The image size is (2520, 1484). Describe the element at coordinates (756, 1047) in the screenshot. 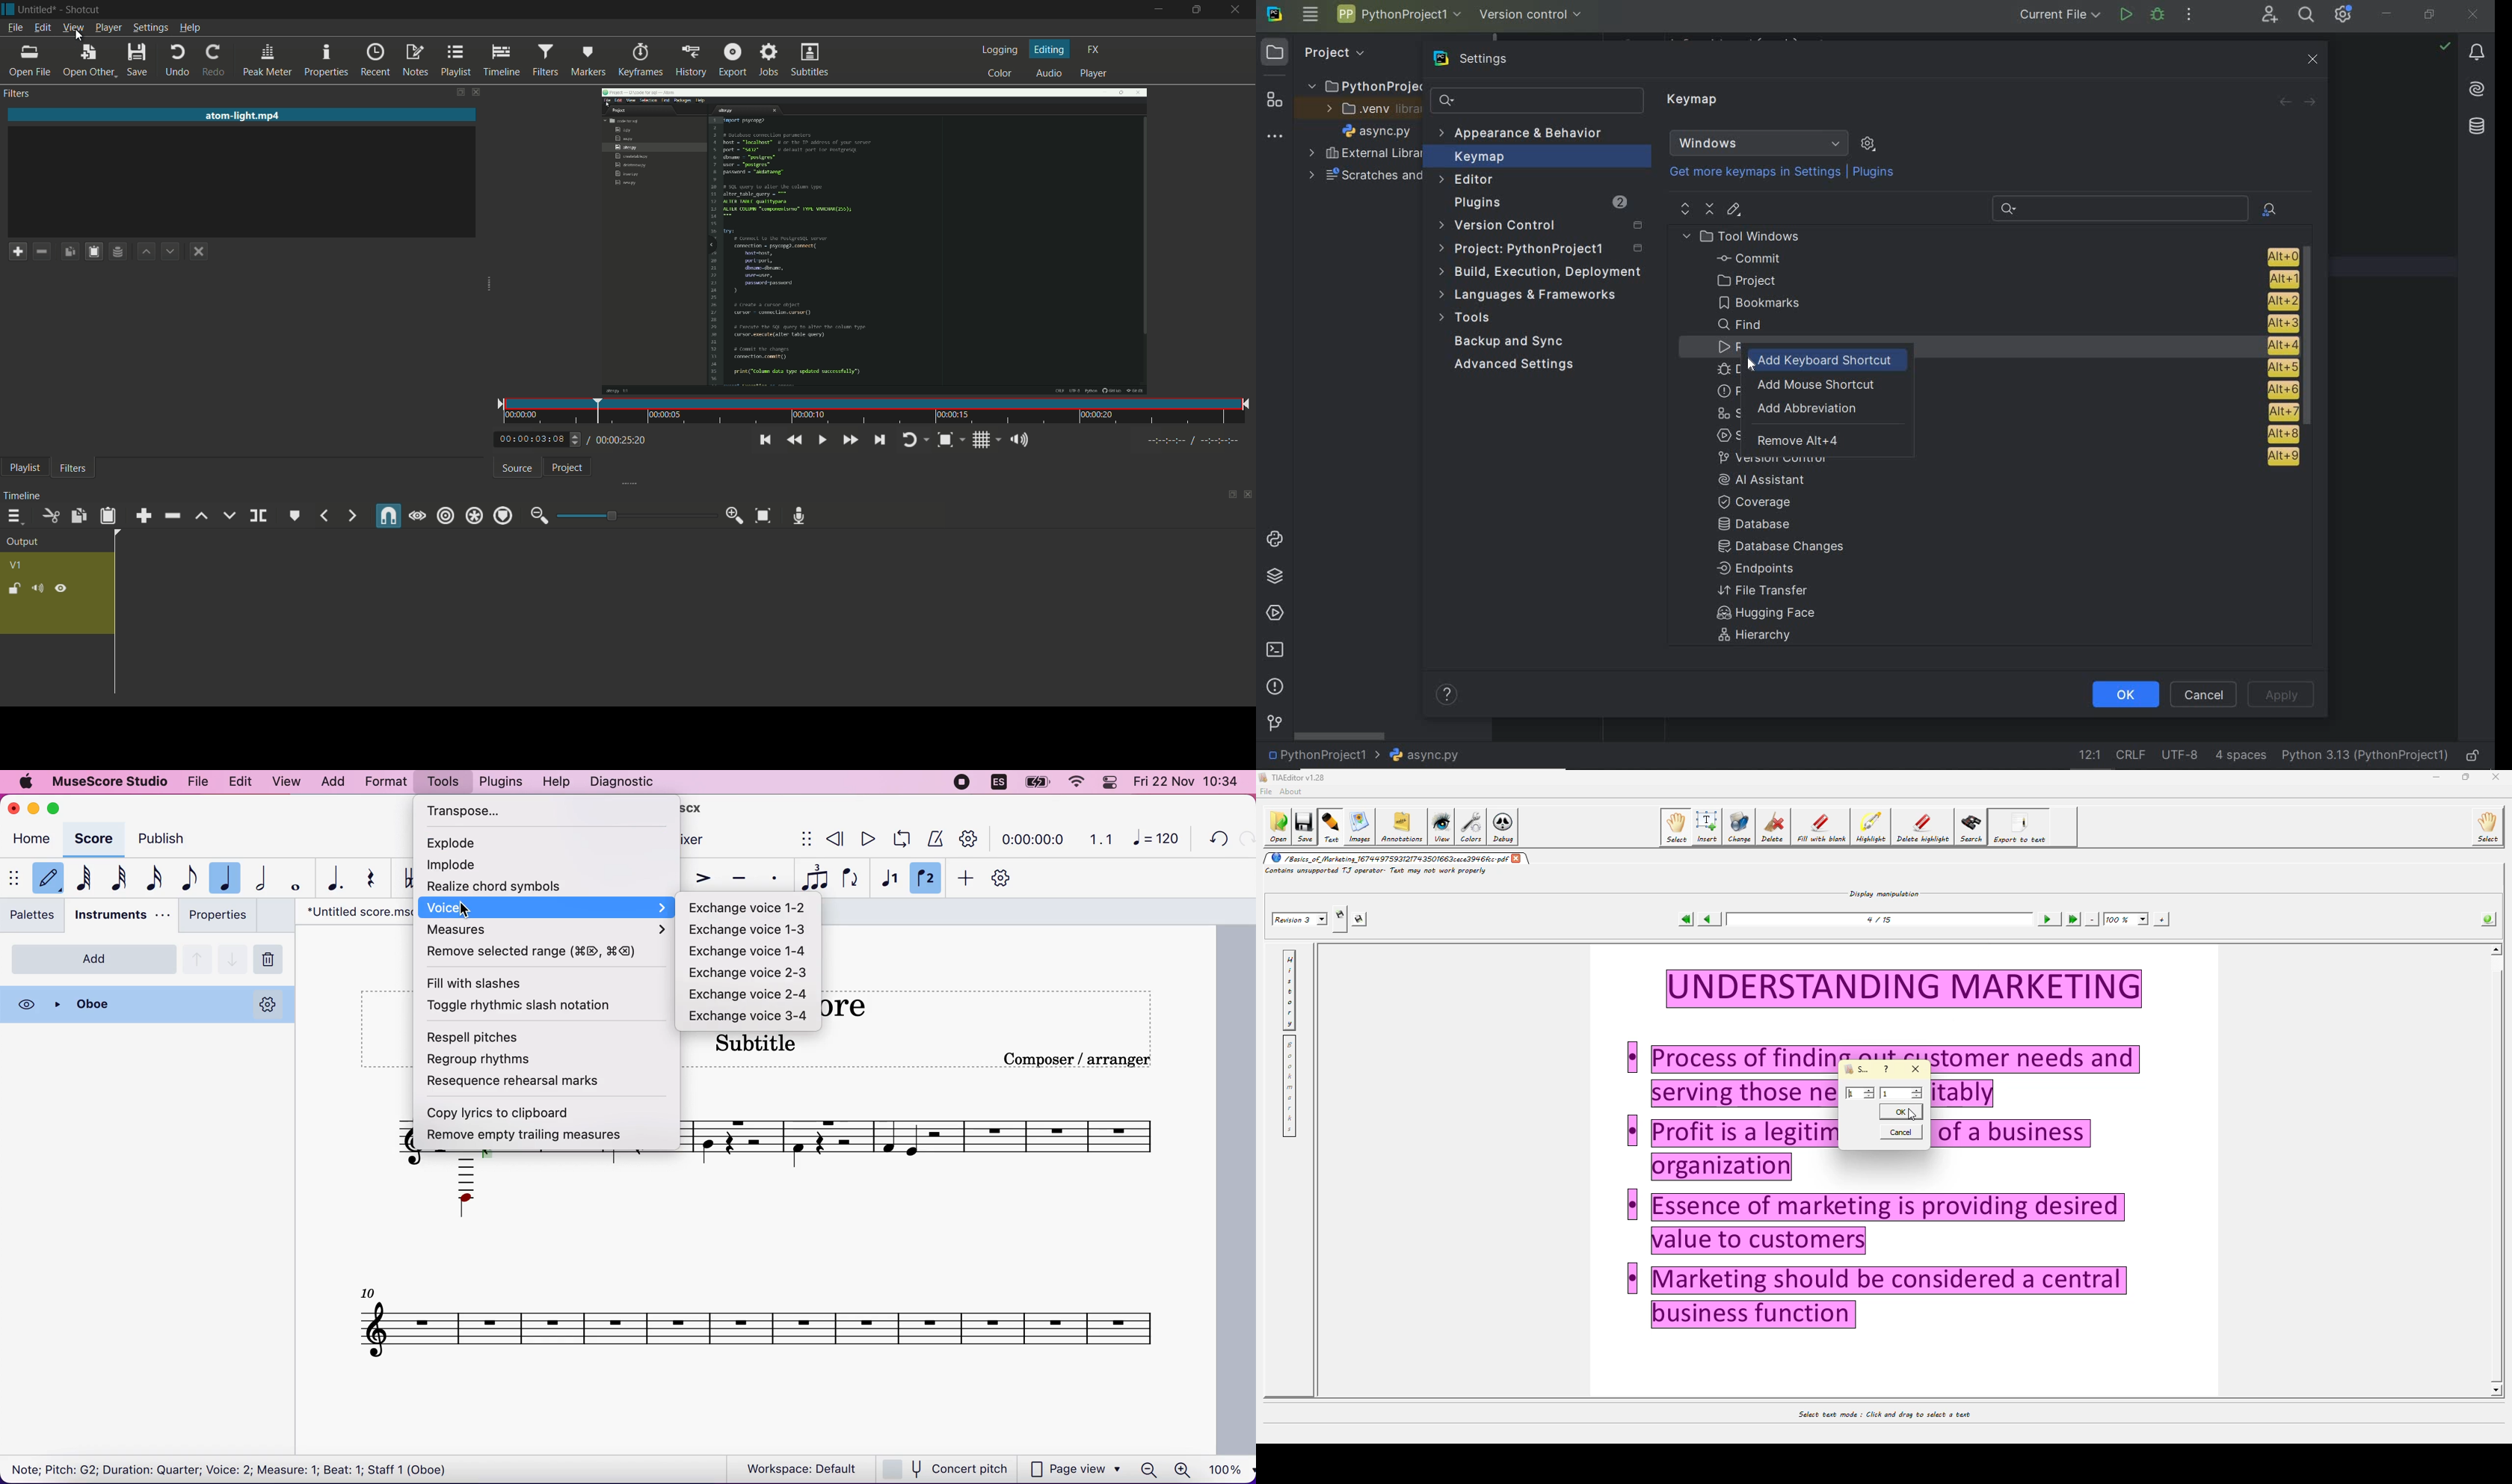

I see `text` at that location.